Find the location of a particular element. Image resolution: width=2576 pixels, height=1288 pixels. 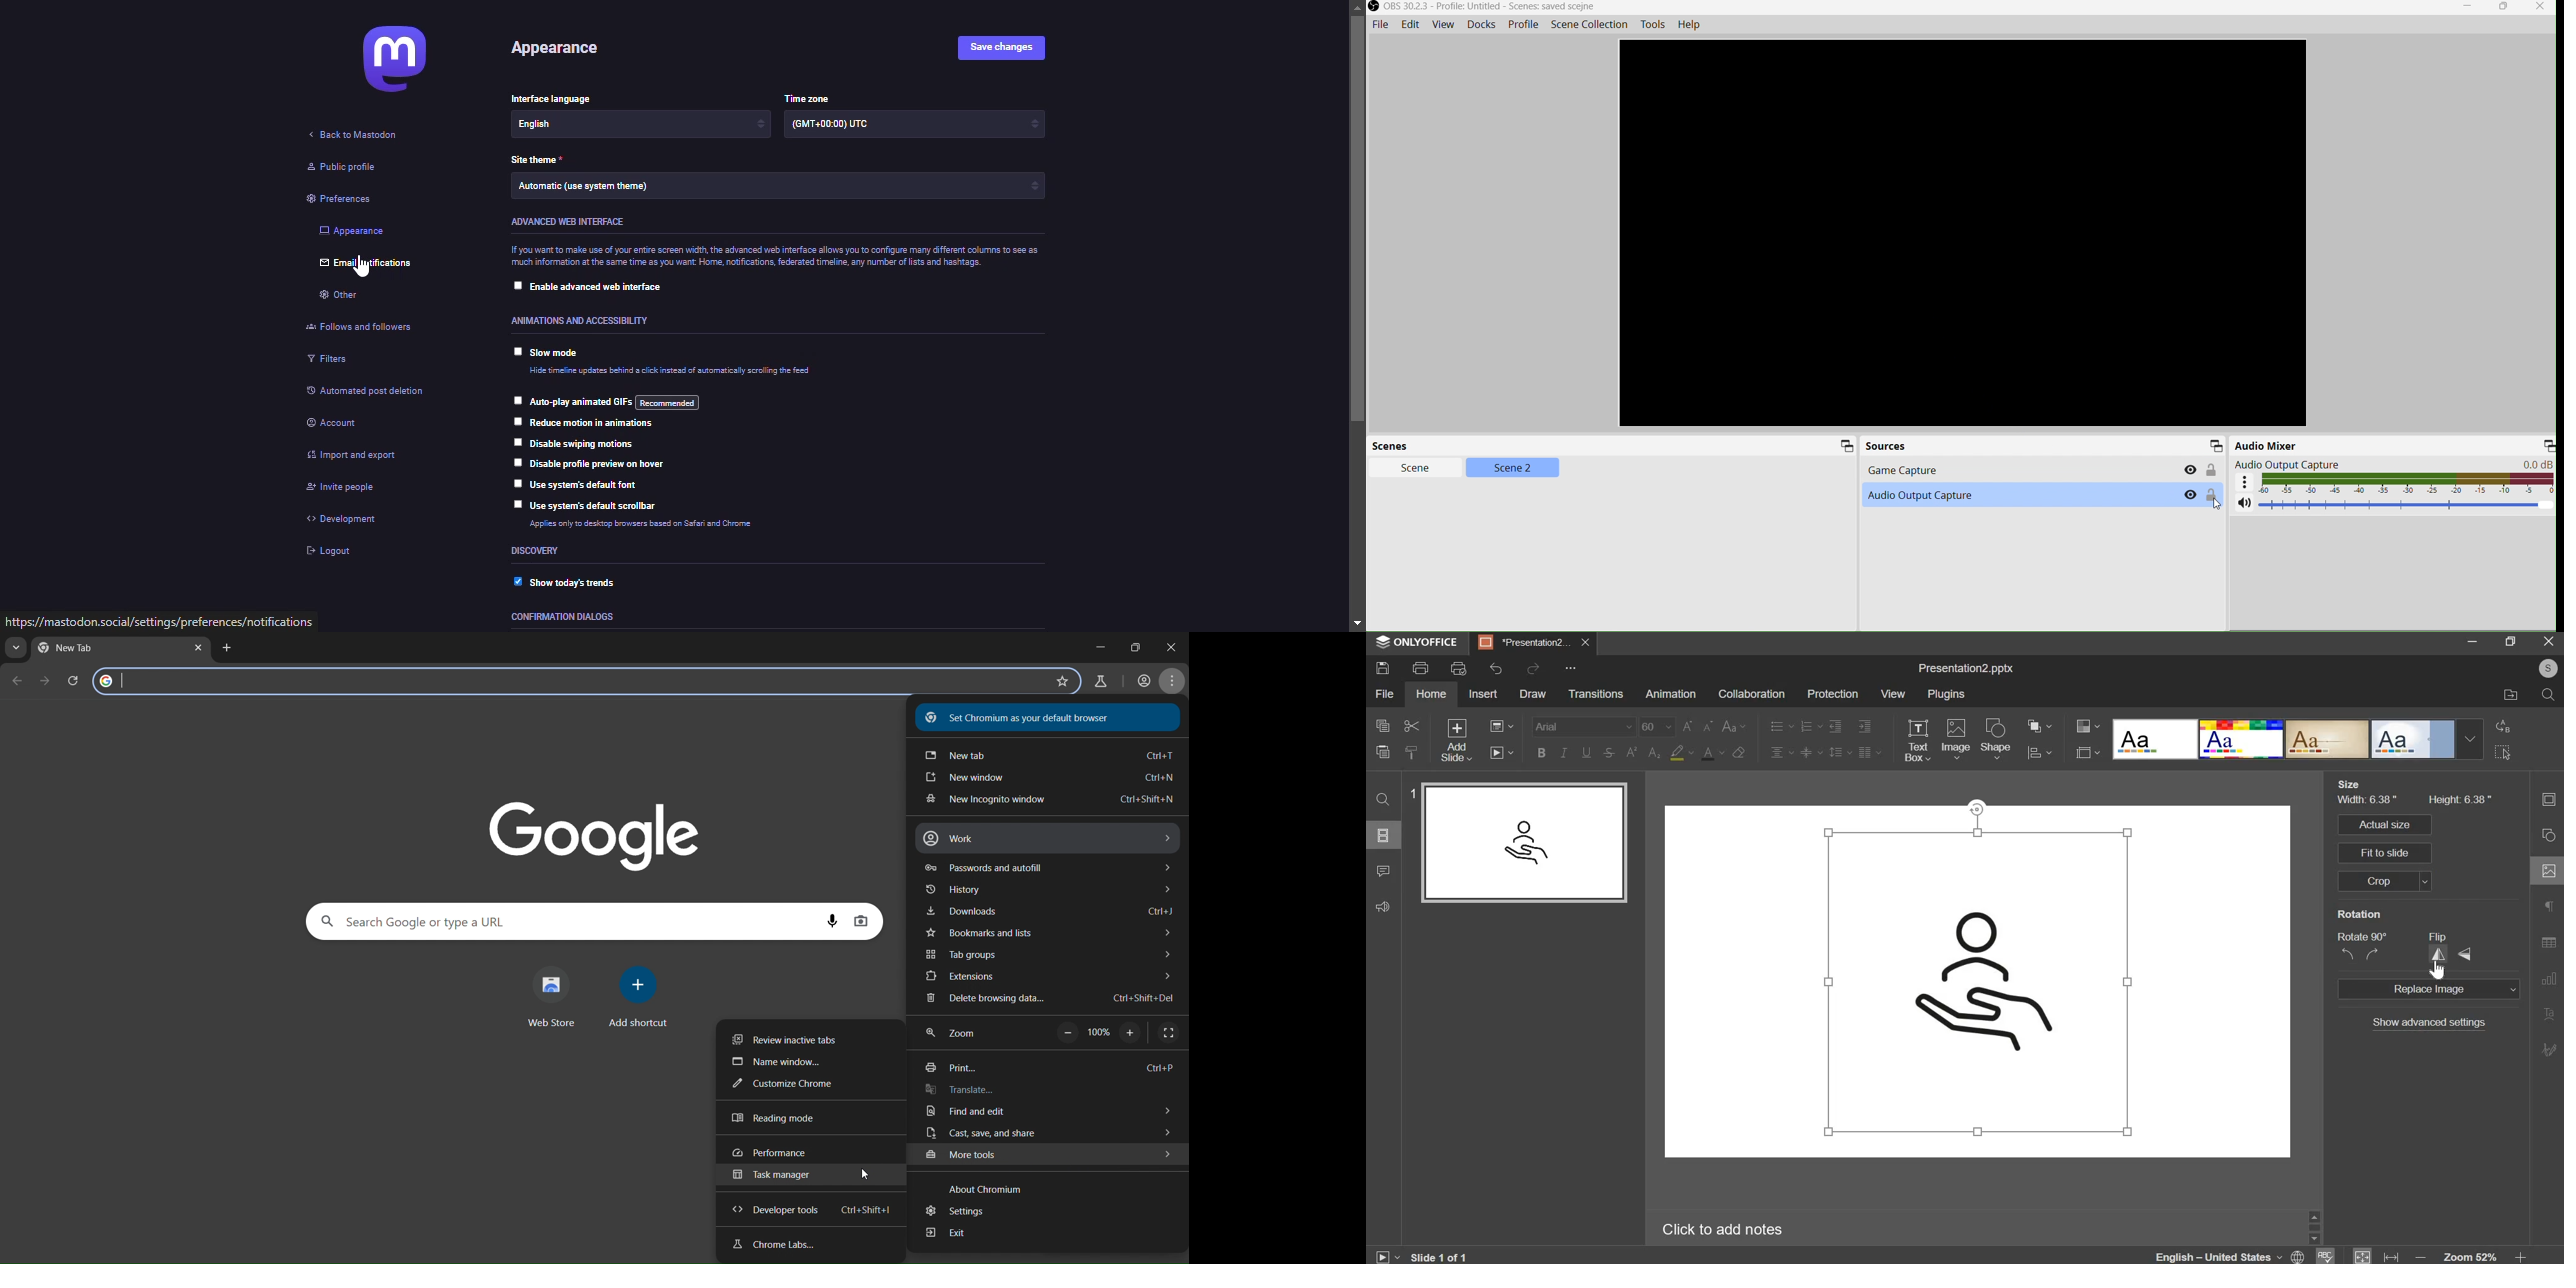

Restore down is located at coordinates (2510, 7).